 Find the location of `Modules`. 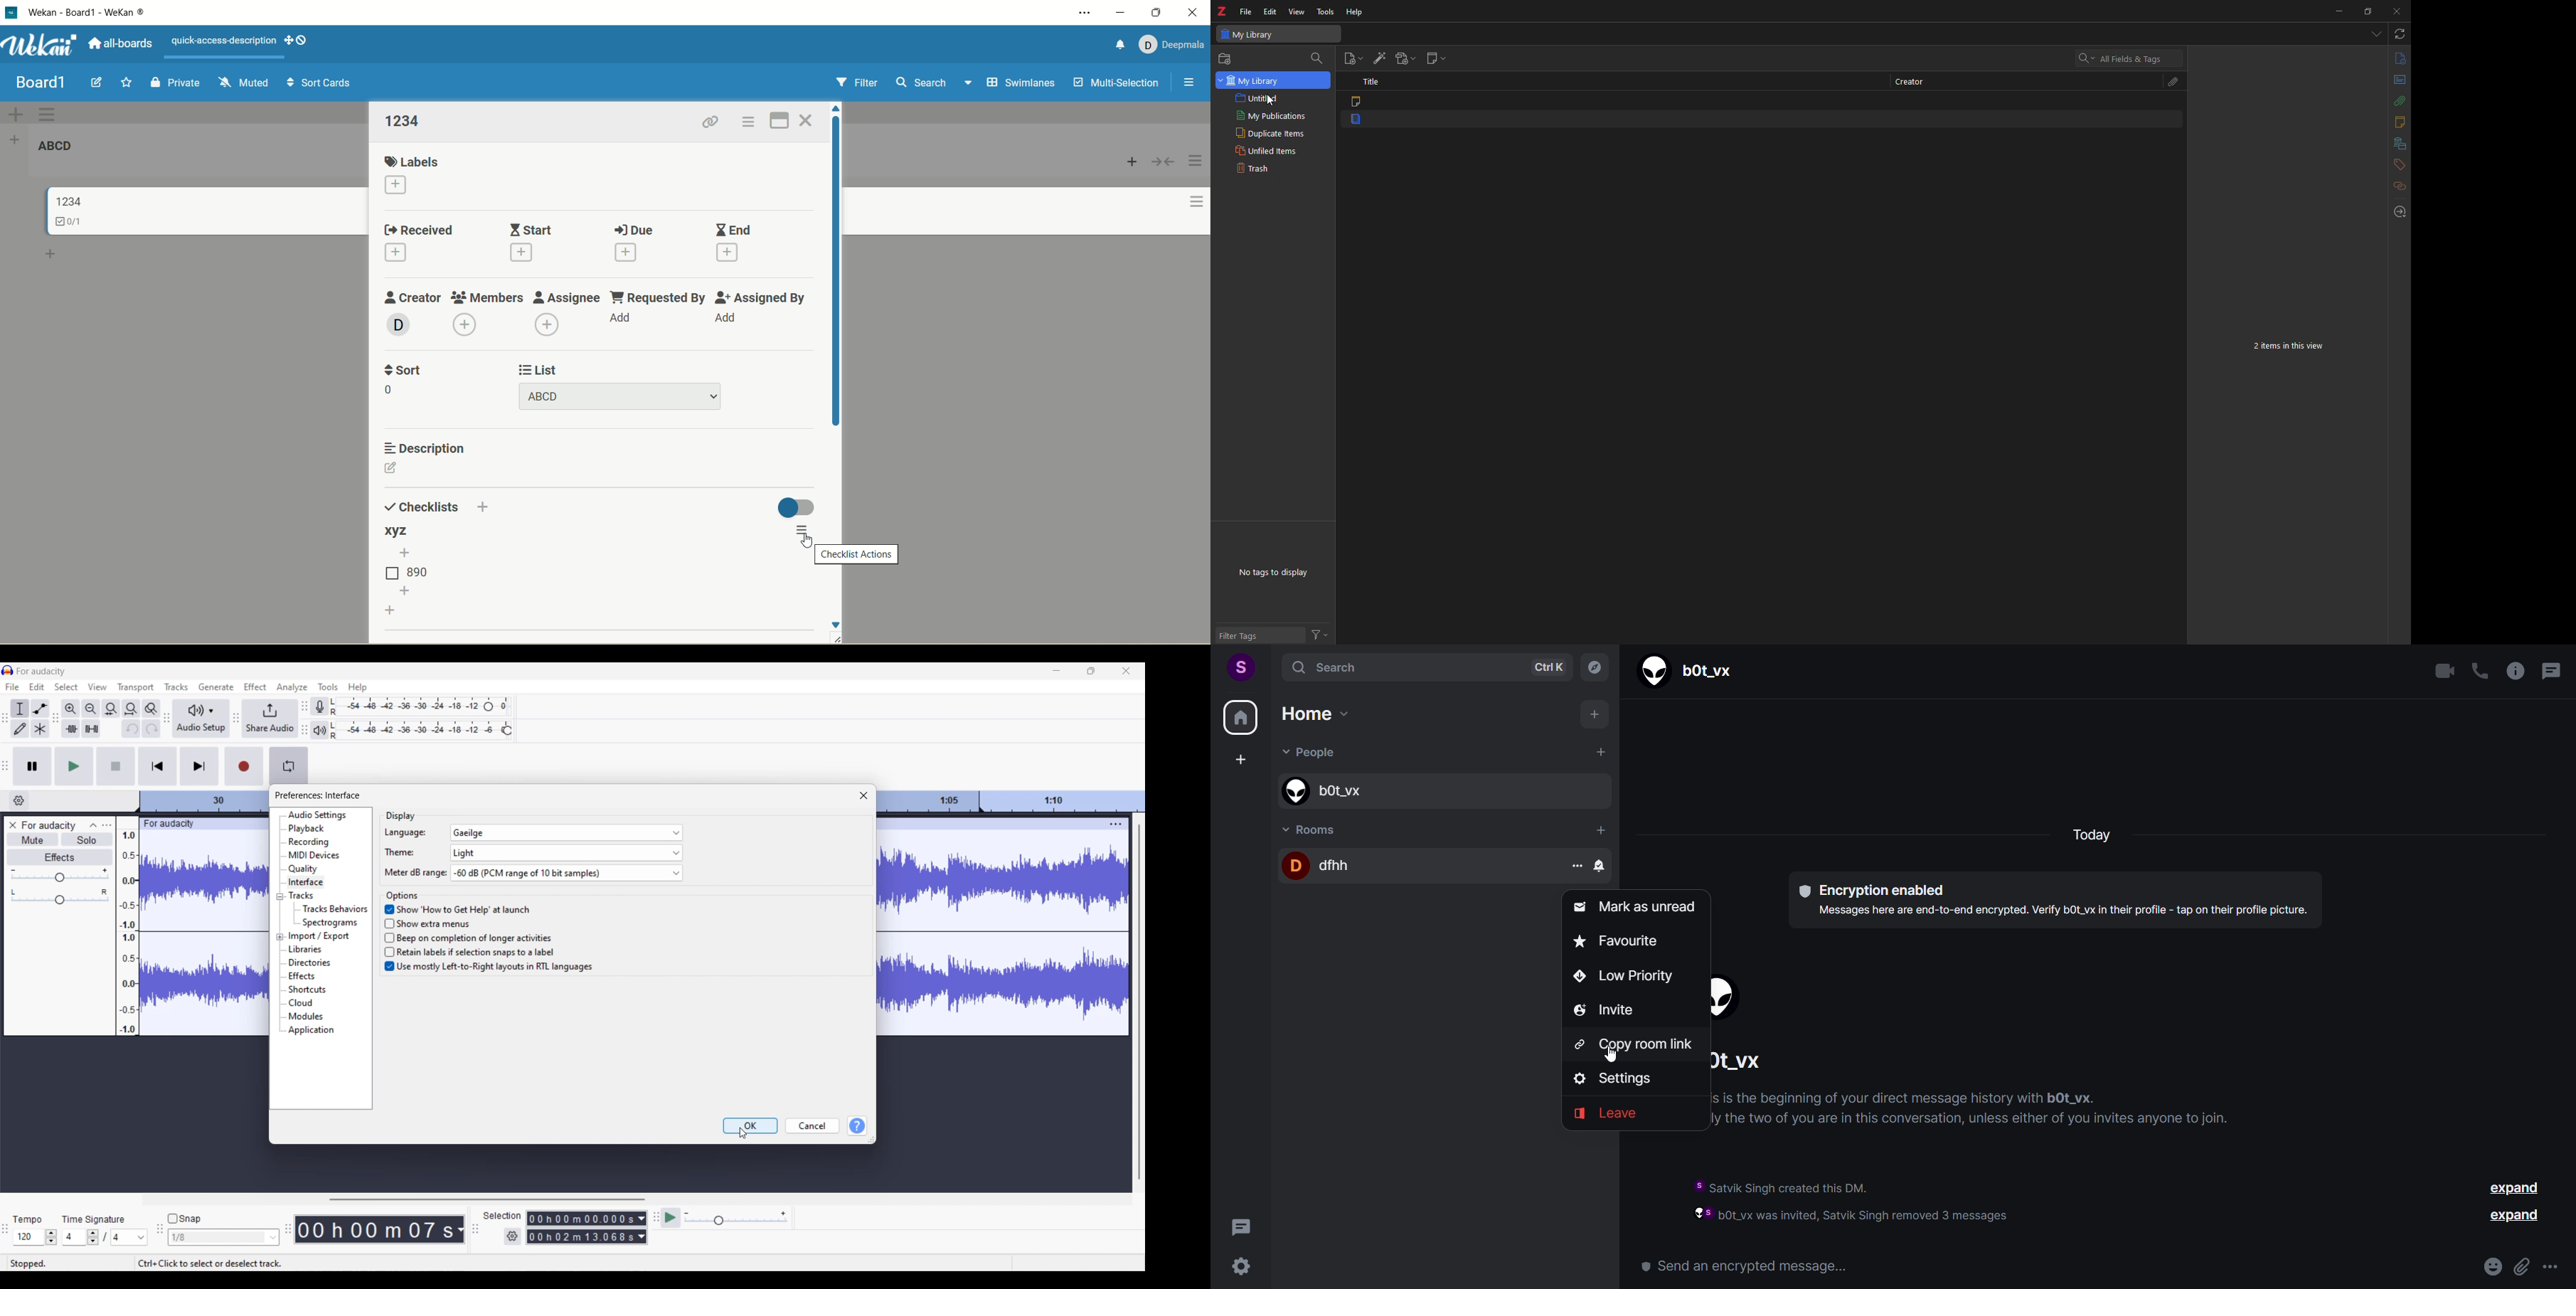

Modules is located at coordinates (305, 1016).